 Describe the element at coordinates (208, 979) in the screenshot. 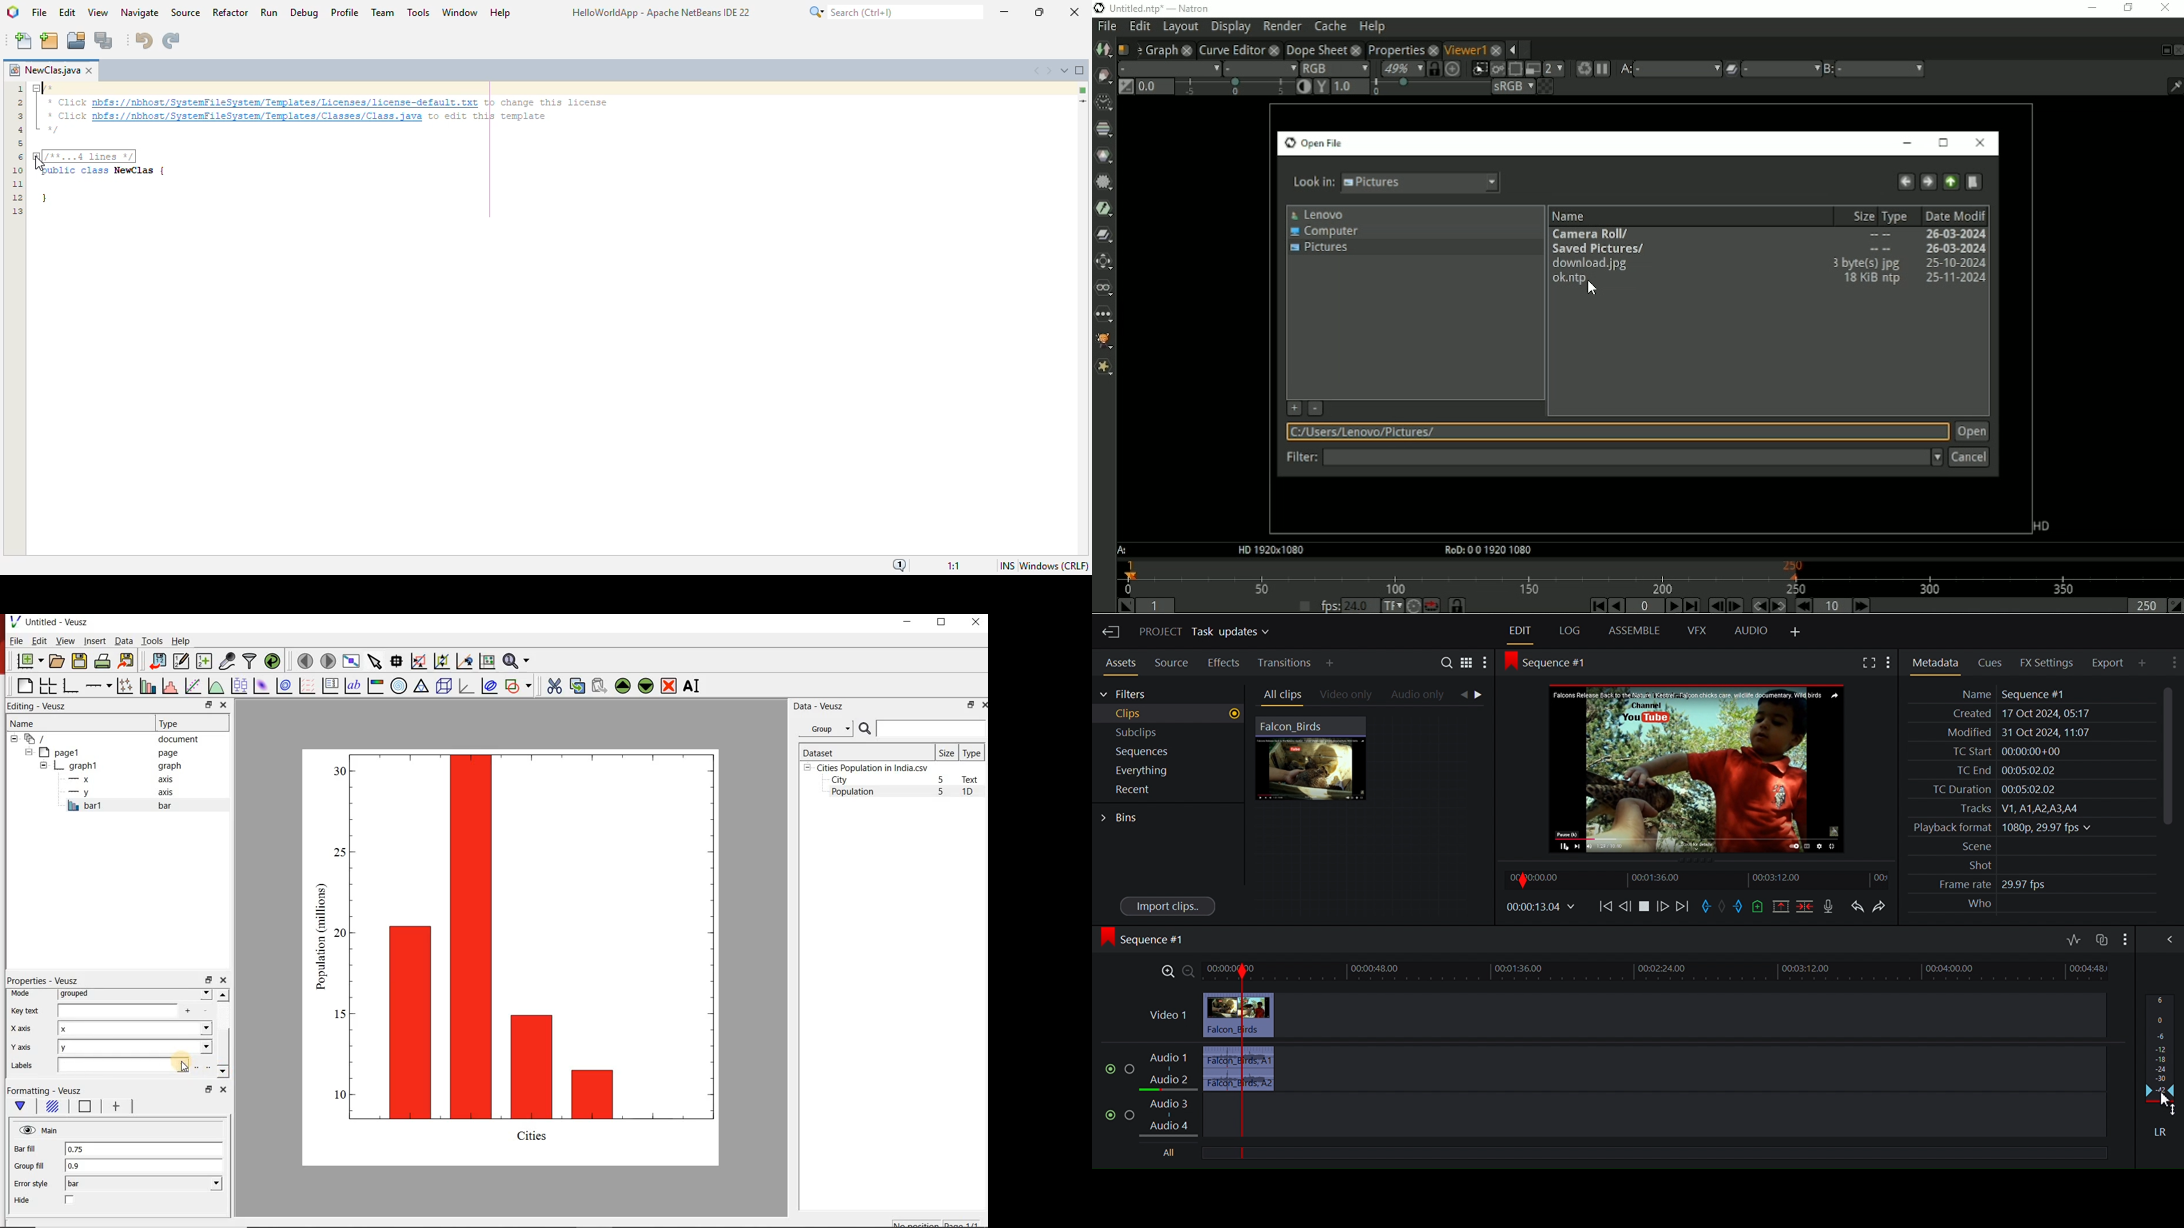

I see `restore` at that location.